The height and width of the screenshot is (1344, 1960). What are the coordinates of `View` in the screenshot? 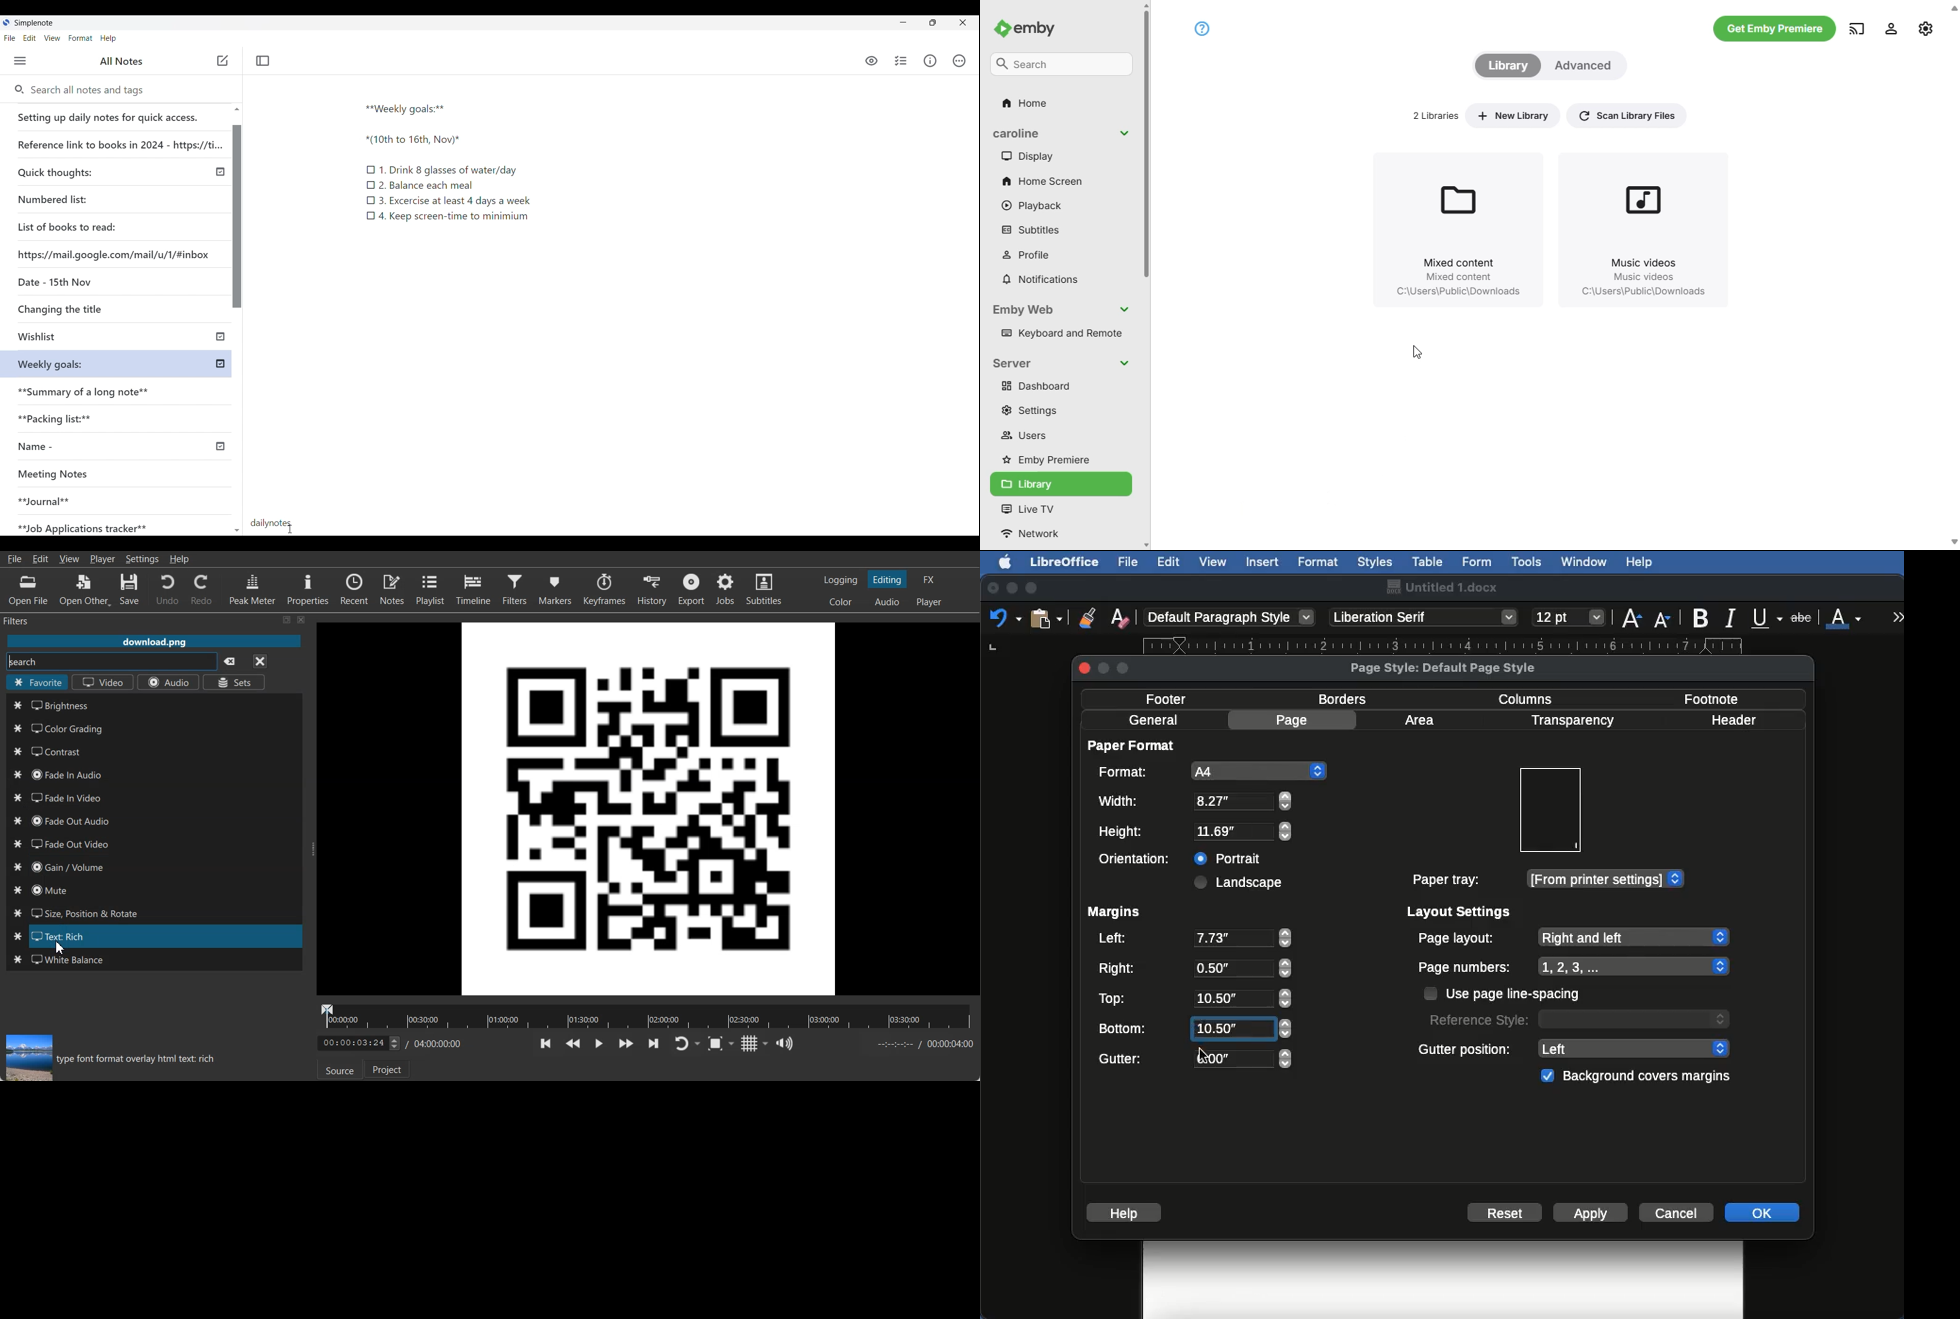 It's located at (1214, 561).